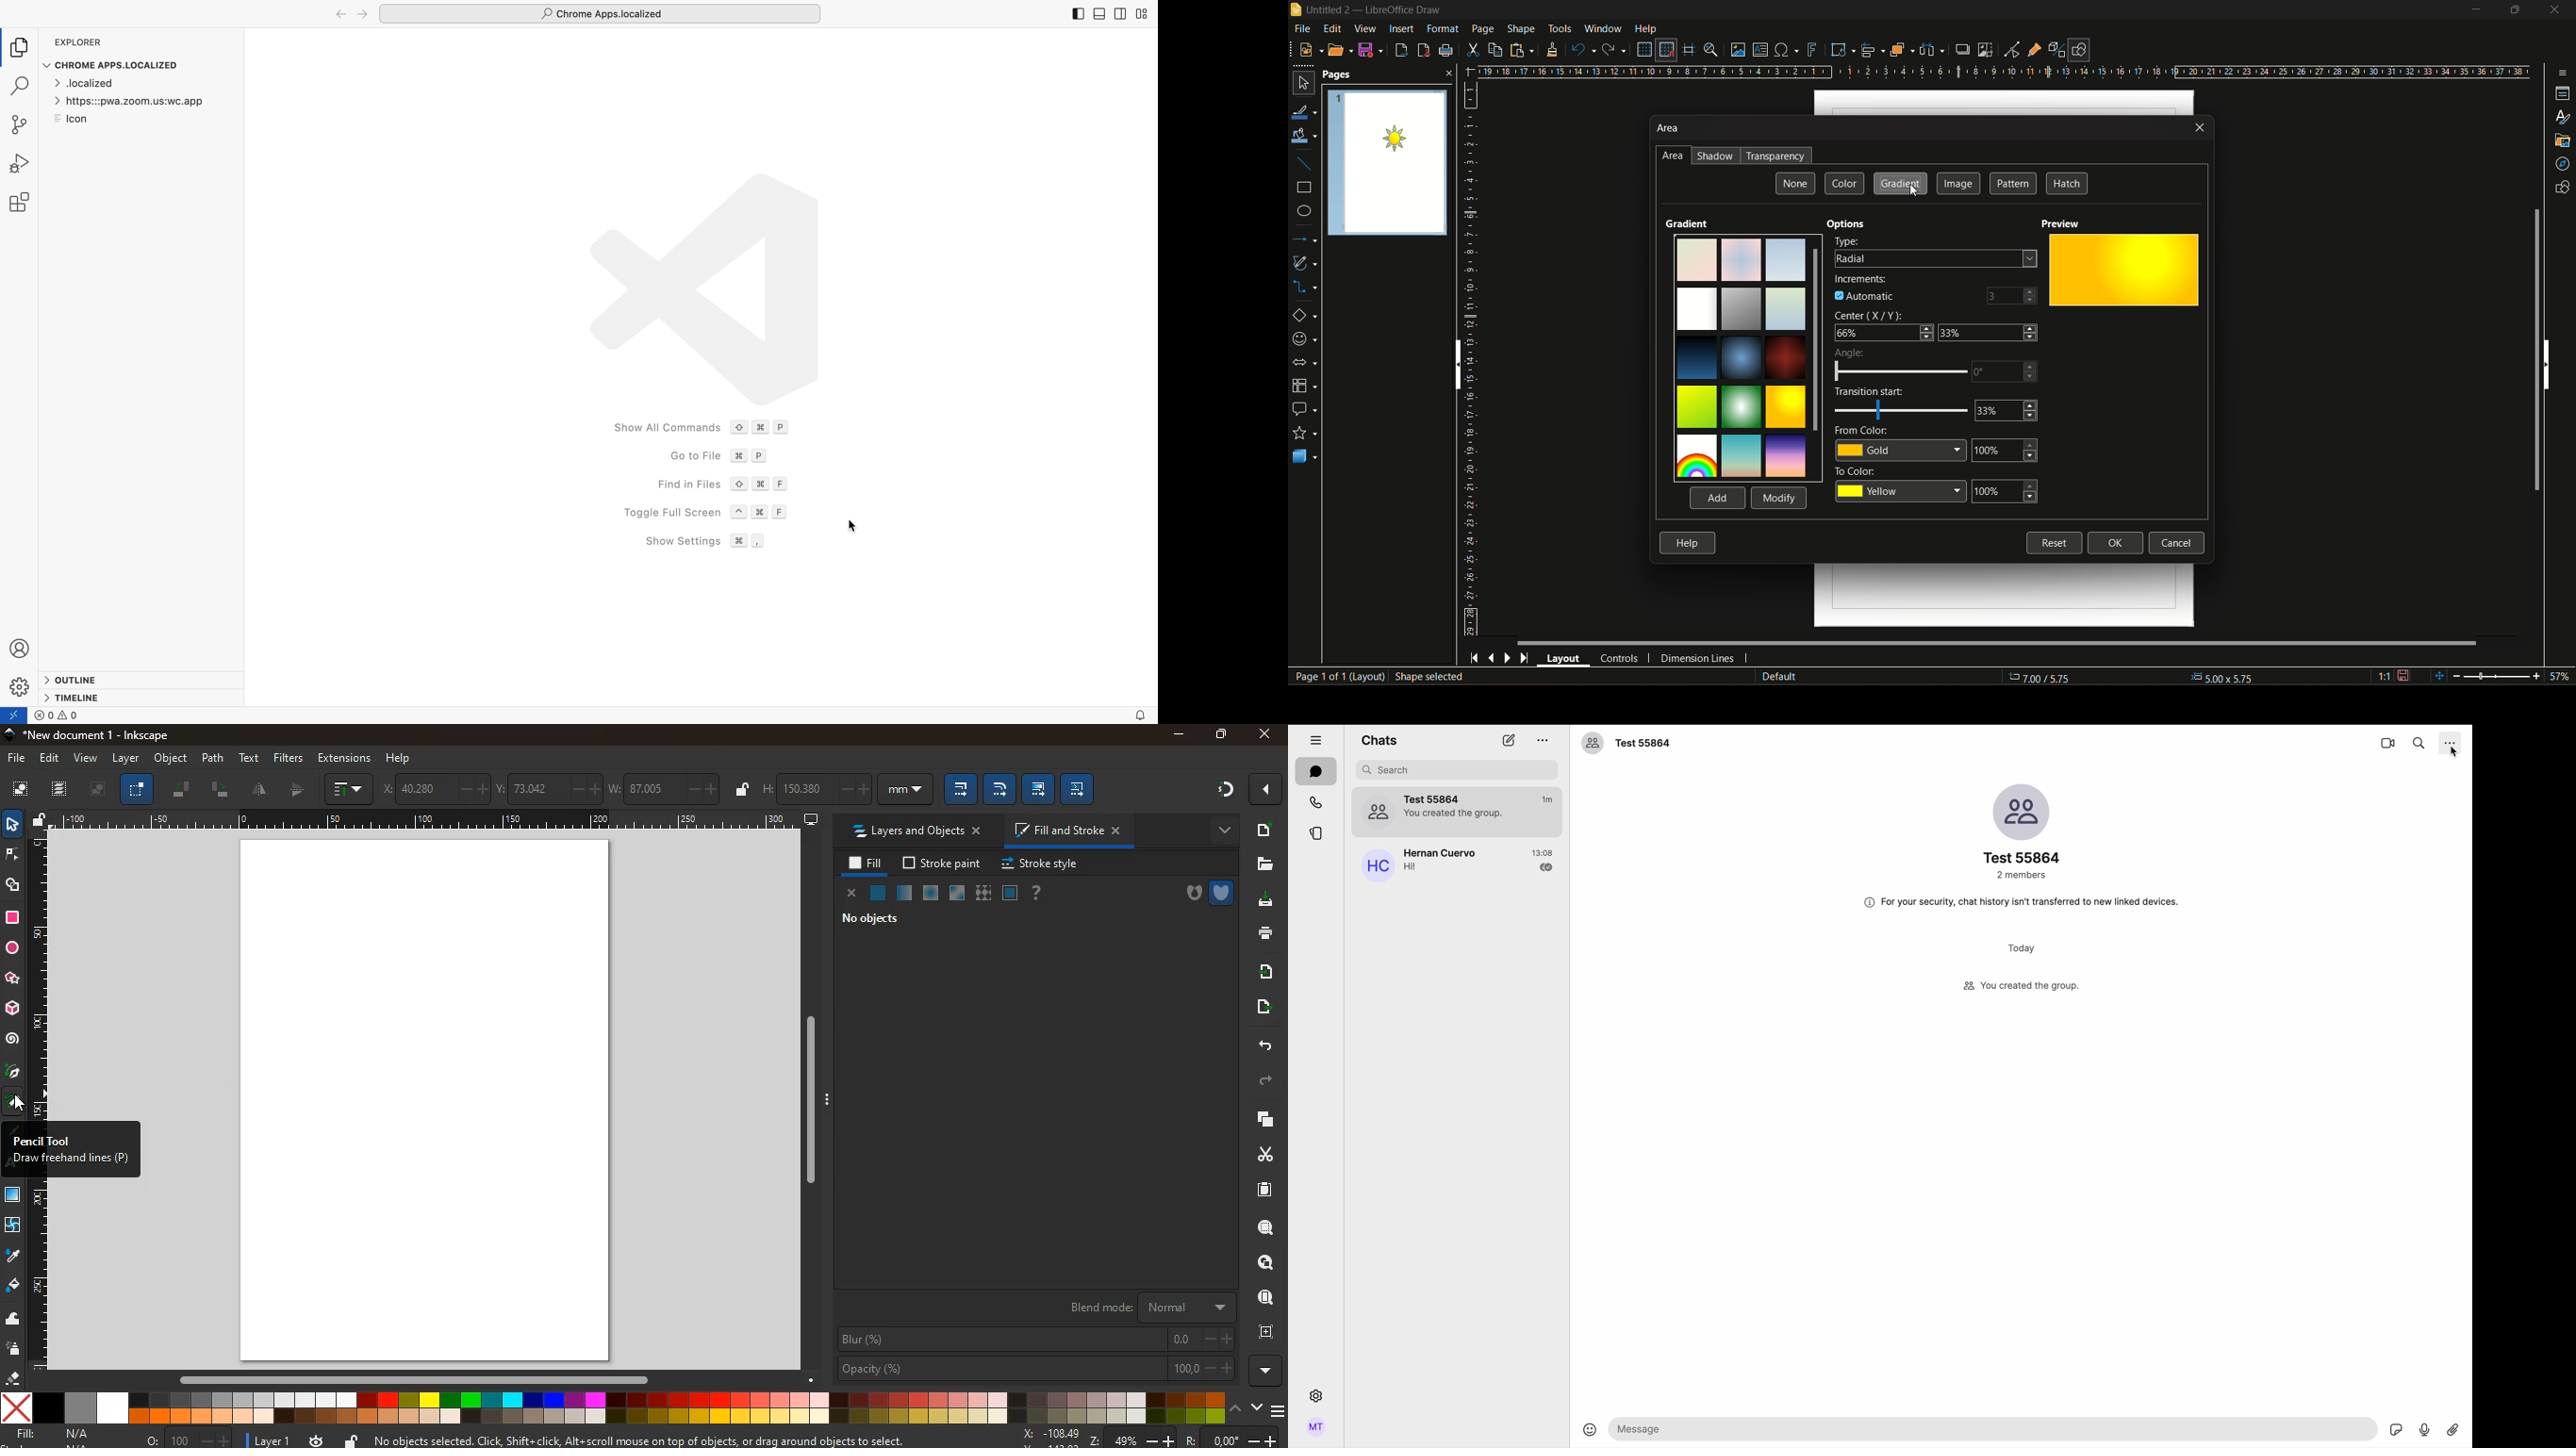 The image size is (2576, 1456). What do you see at coordinates (1263, 1330) in the screenshot?
I see `frame` at bounding box center [1263, 1330].